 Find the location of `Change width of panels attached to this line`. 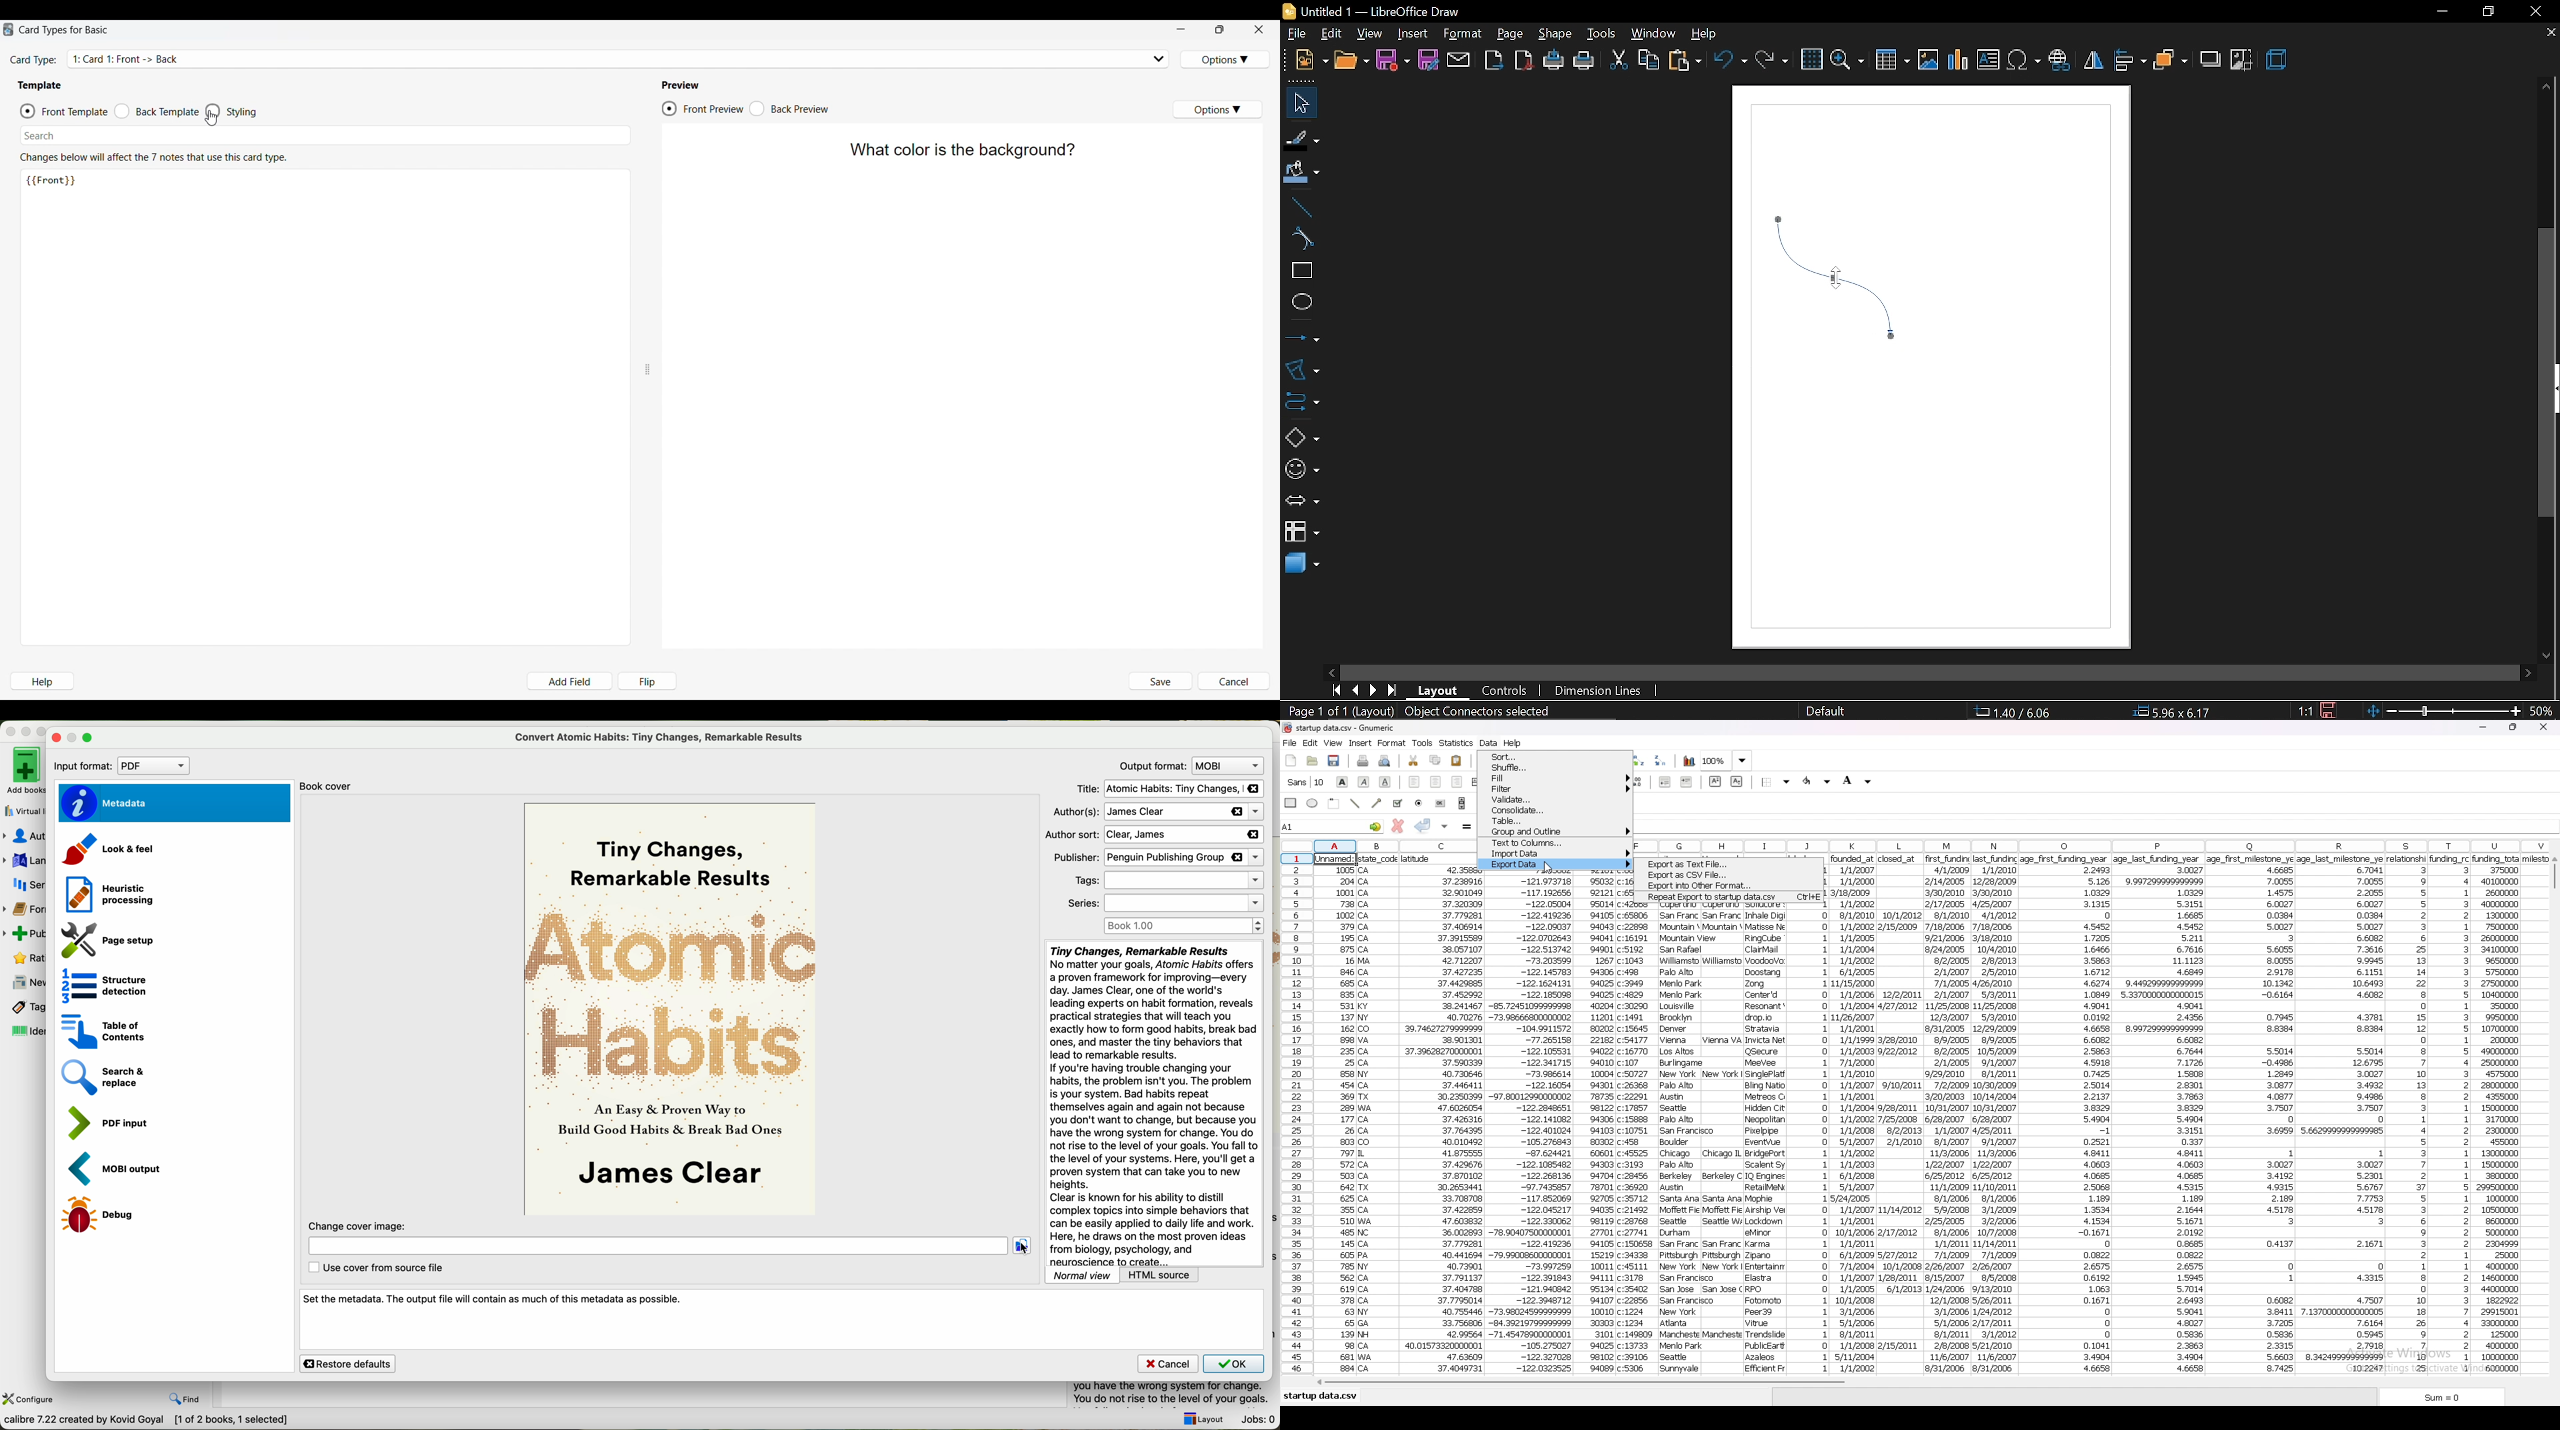

Change width of panels attached to this line is located at coordinates (647, 337).